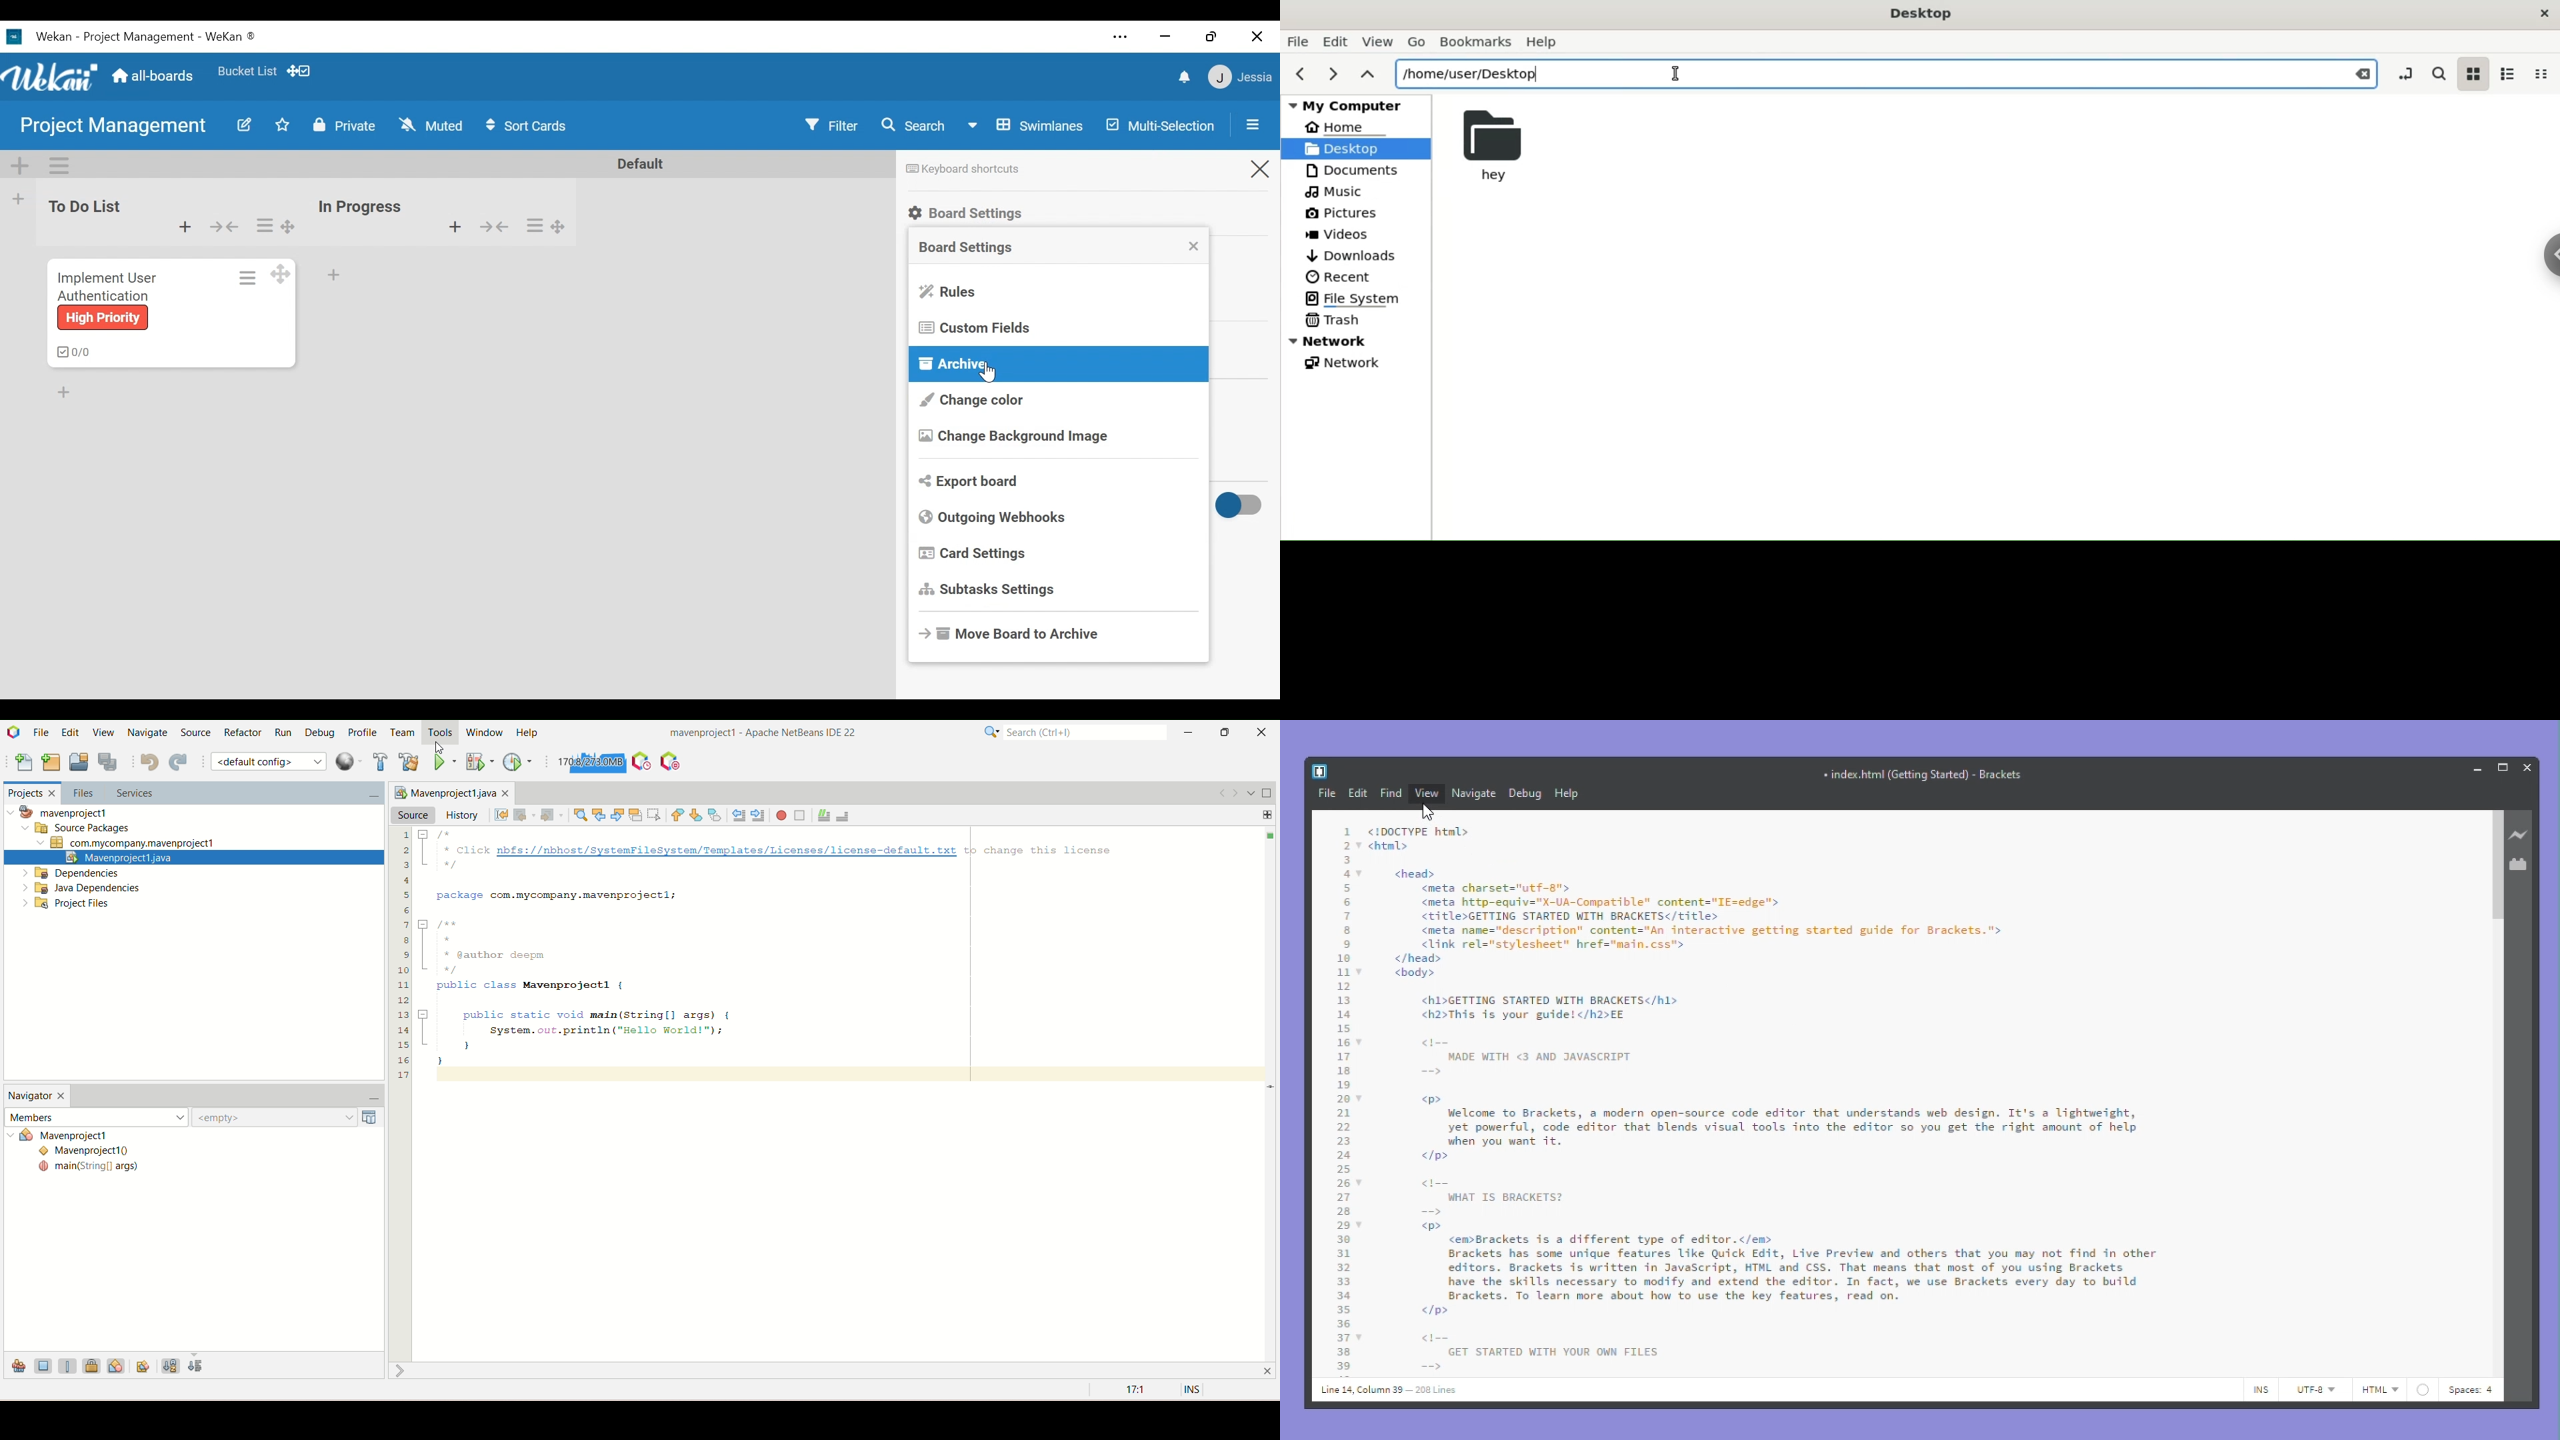 Image resolution: width=2576 pixels, height=1456 pixels. What do you see at coordinates (431, 124) in the screenshot?
I see `Change Watch` at bounding box center [431, 124].